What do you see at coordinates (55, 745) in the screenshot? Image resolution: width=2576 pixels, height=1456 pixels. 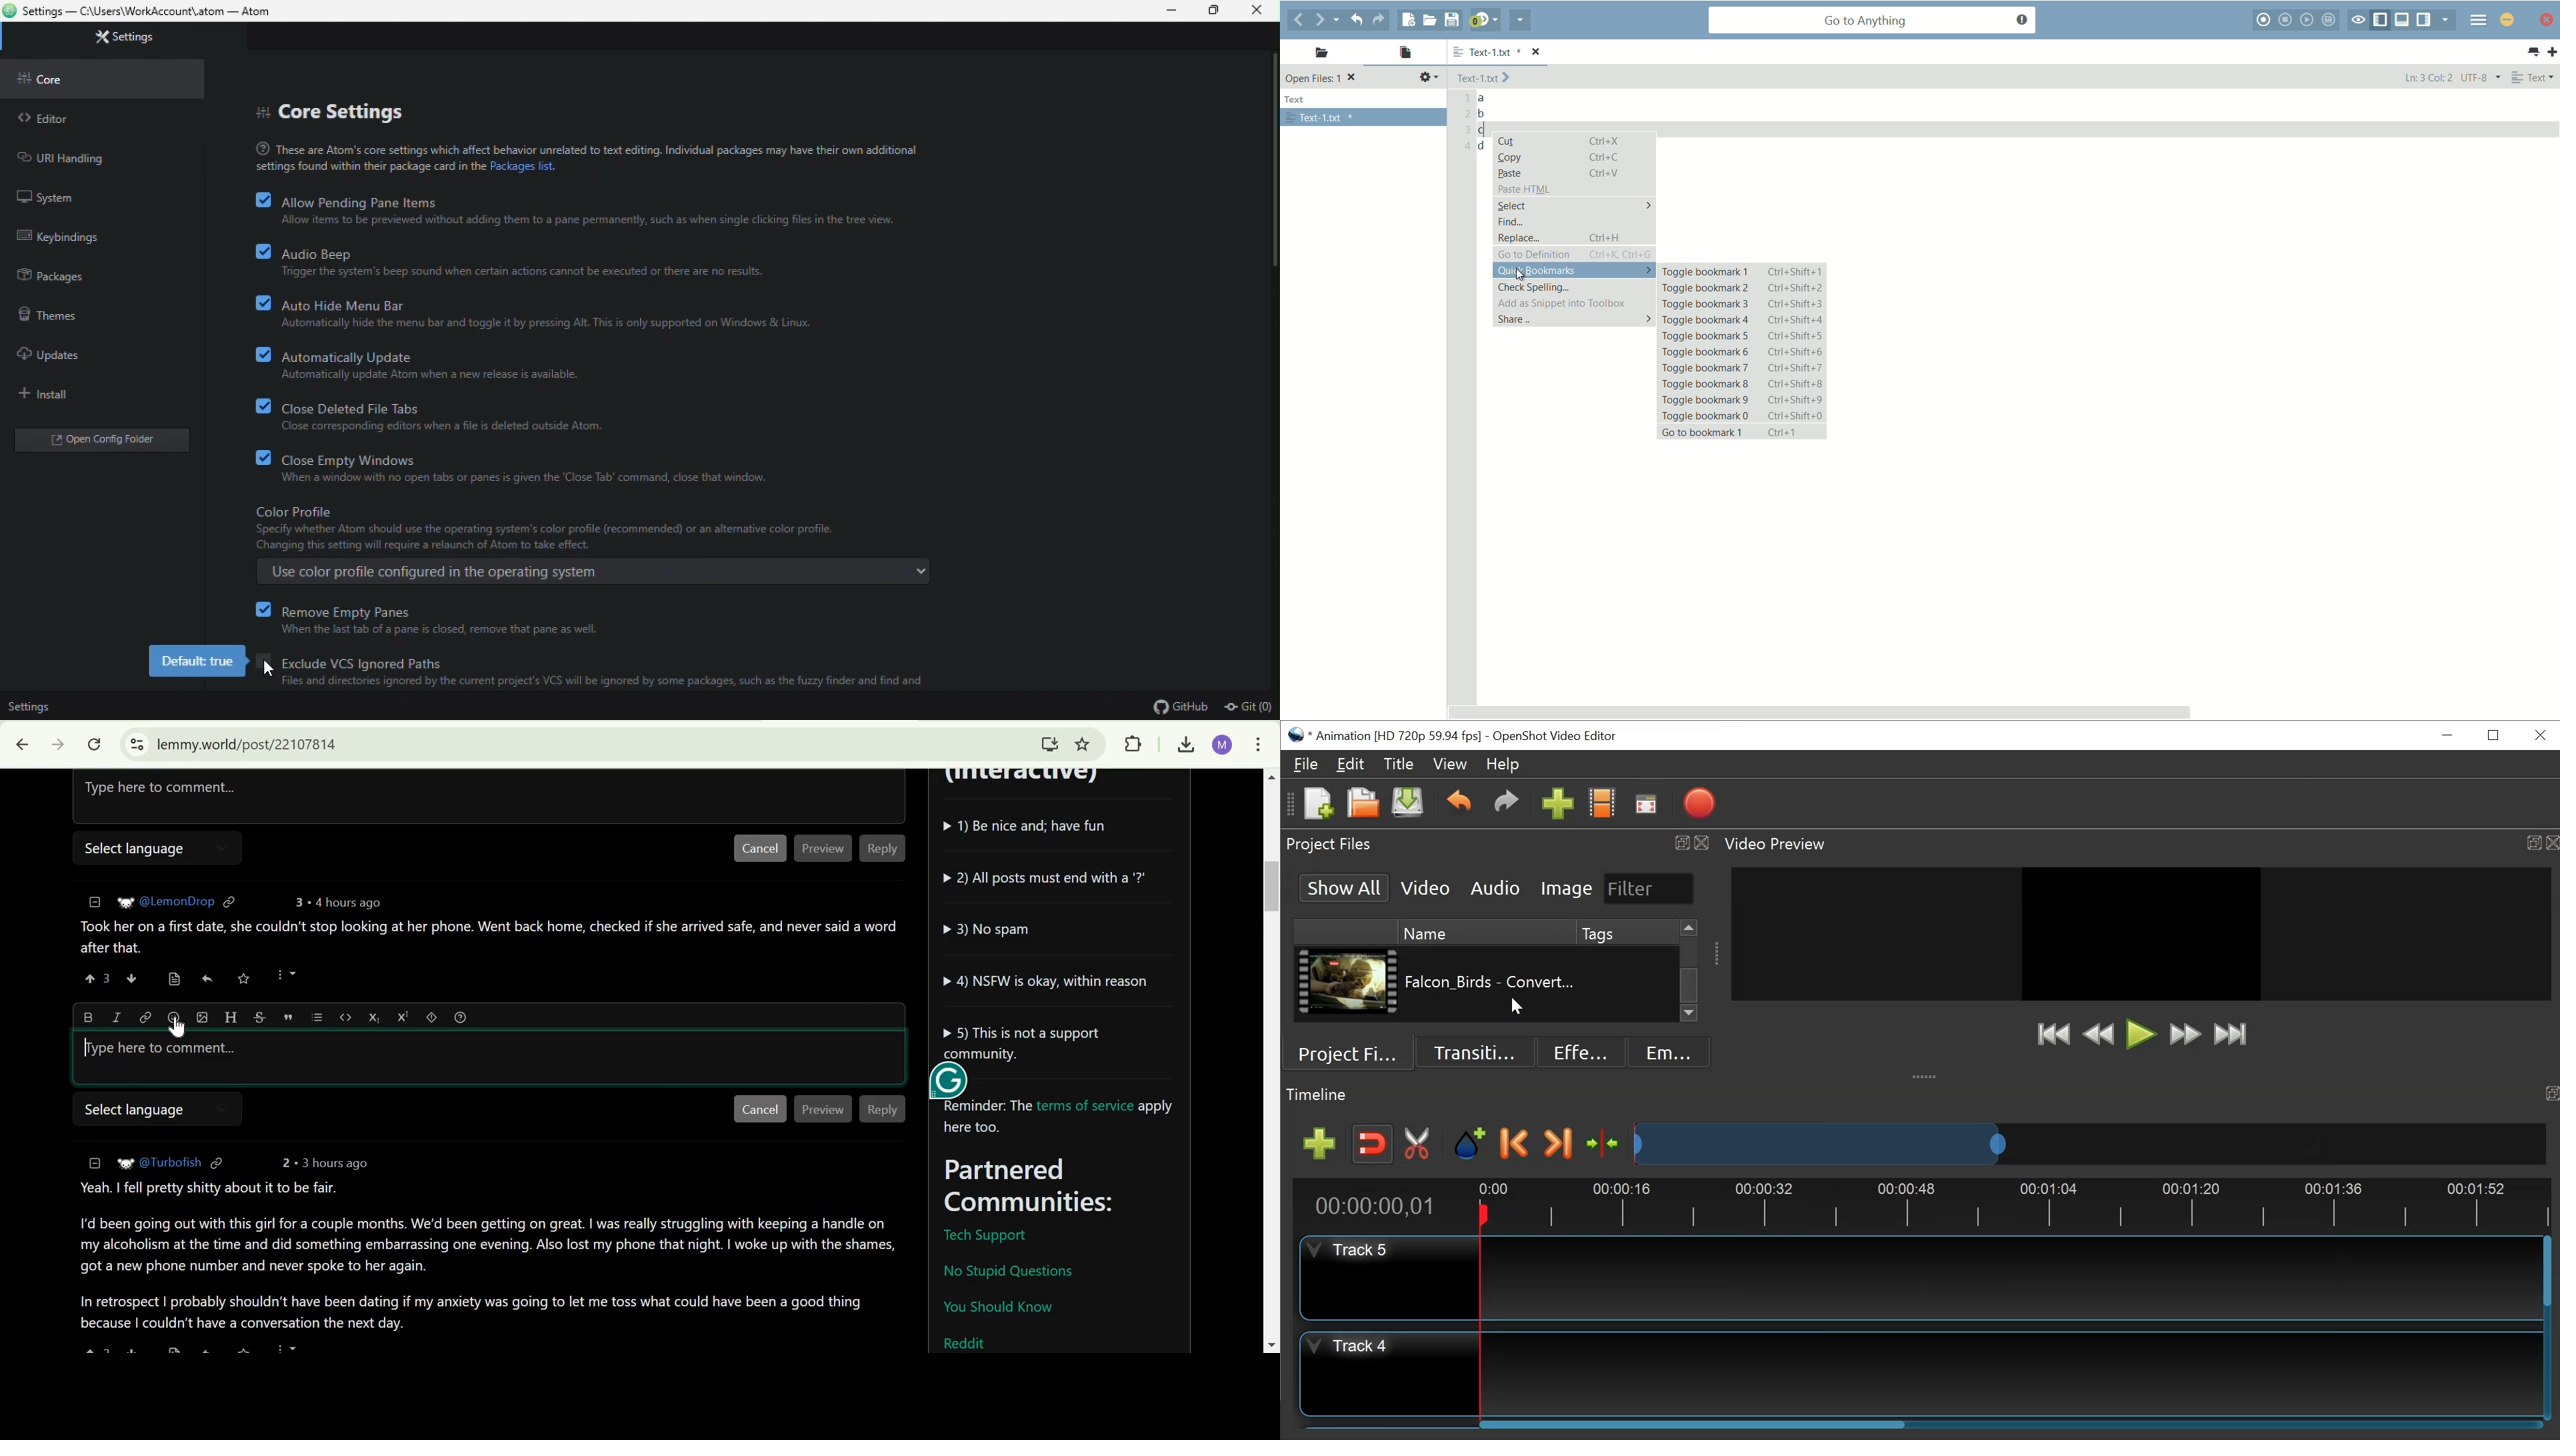 I see `click to go forward, hold to see history` at bounding box center [55, 745].